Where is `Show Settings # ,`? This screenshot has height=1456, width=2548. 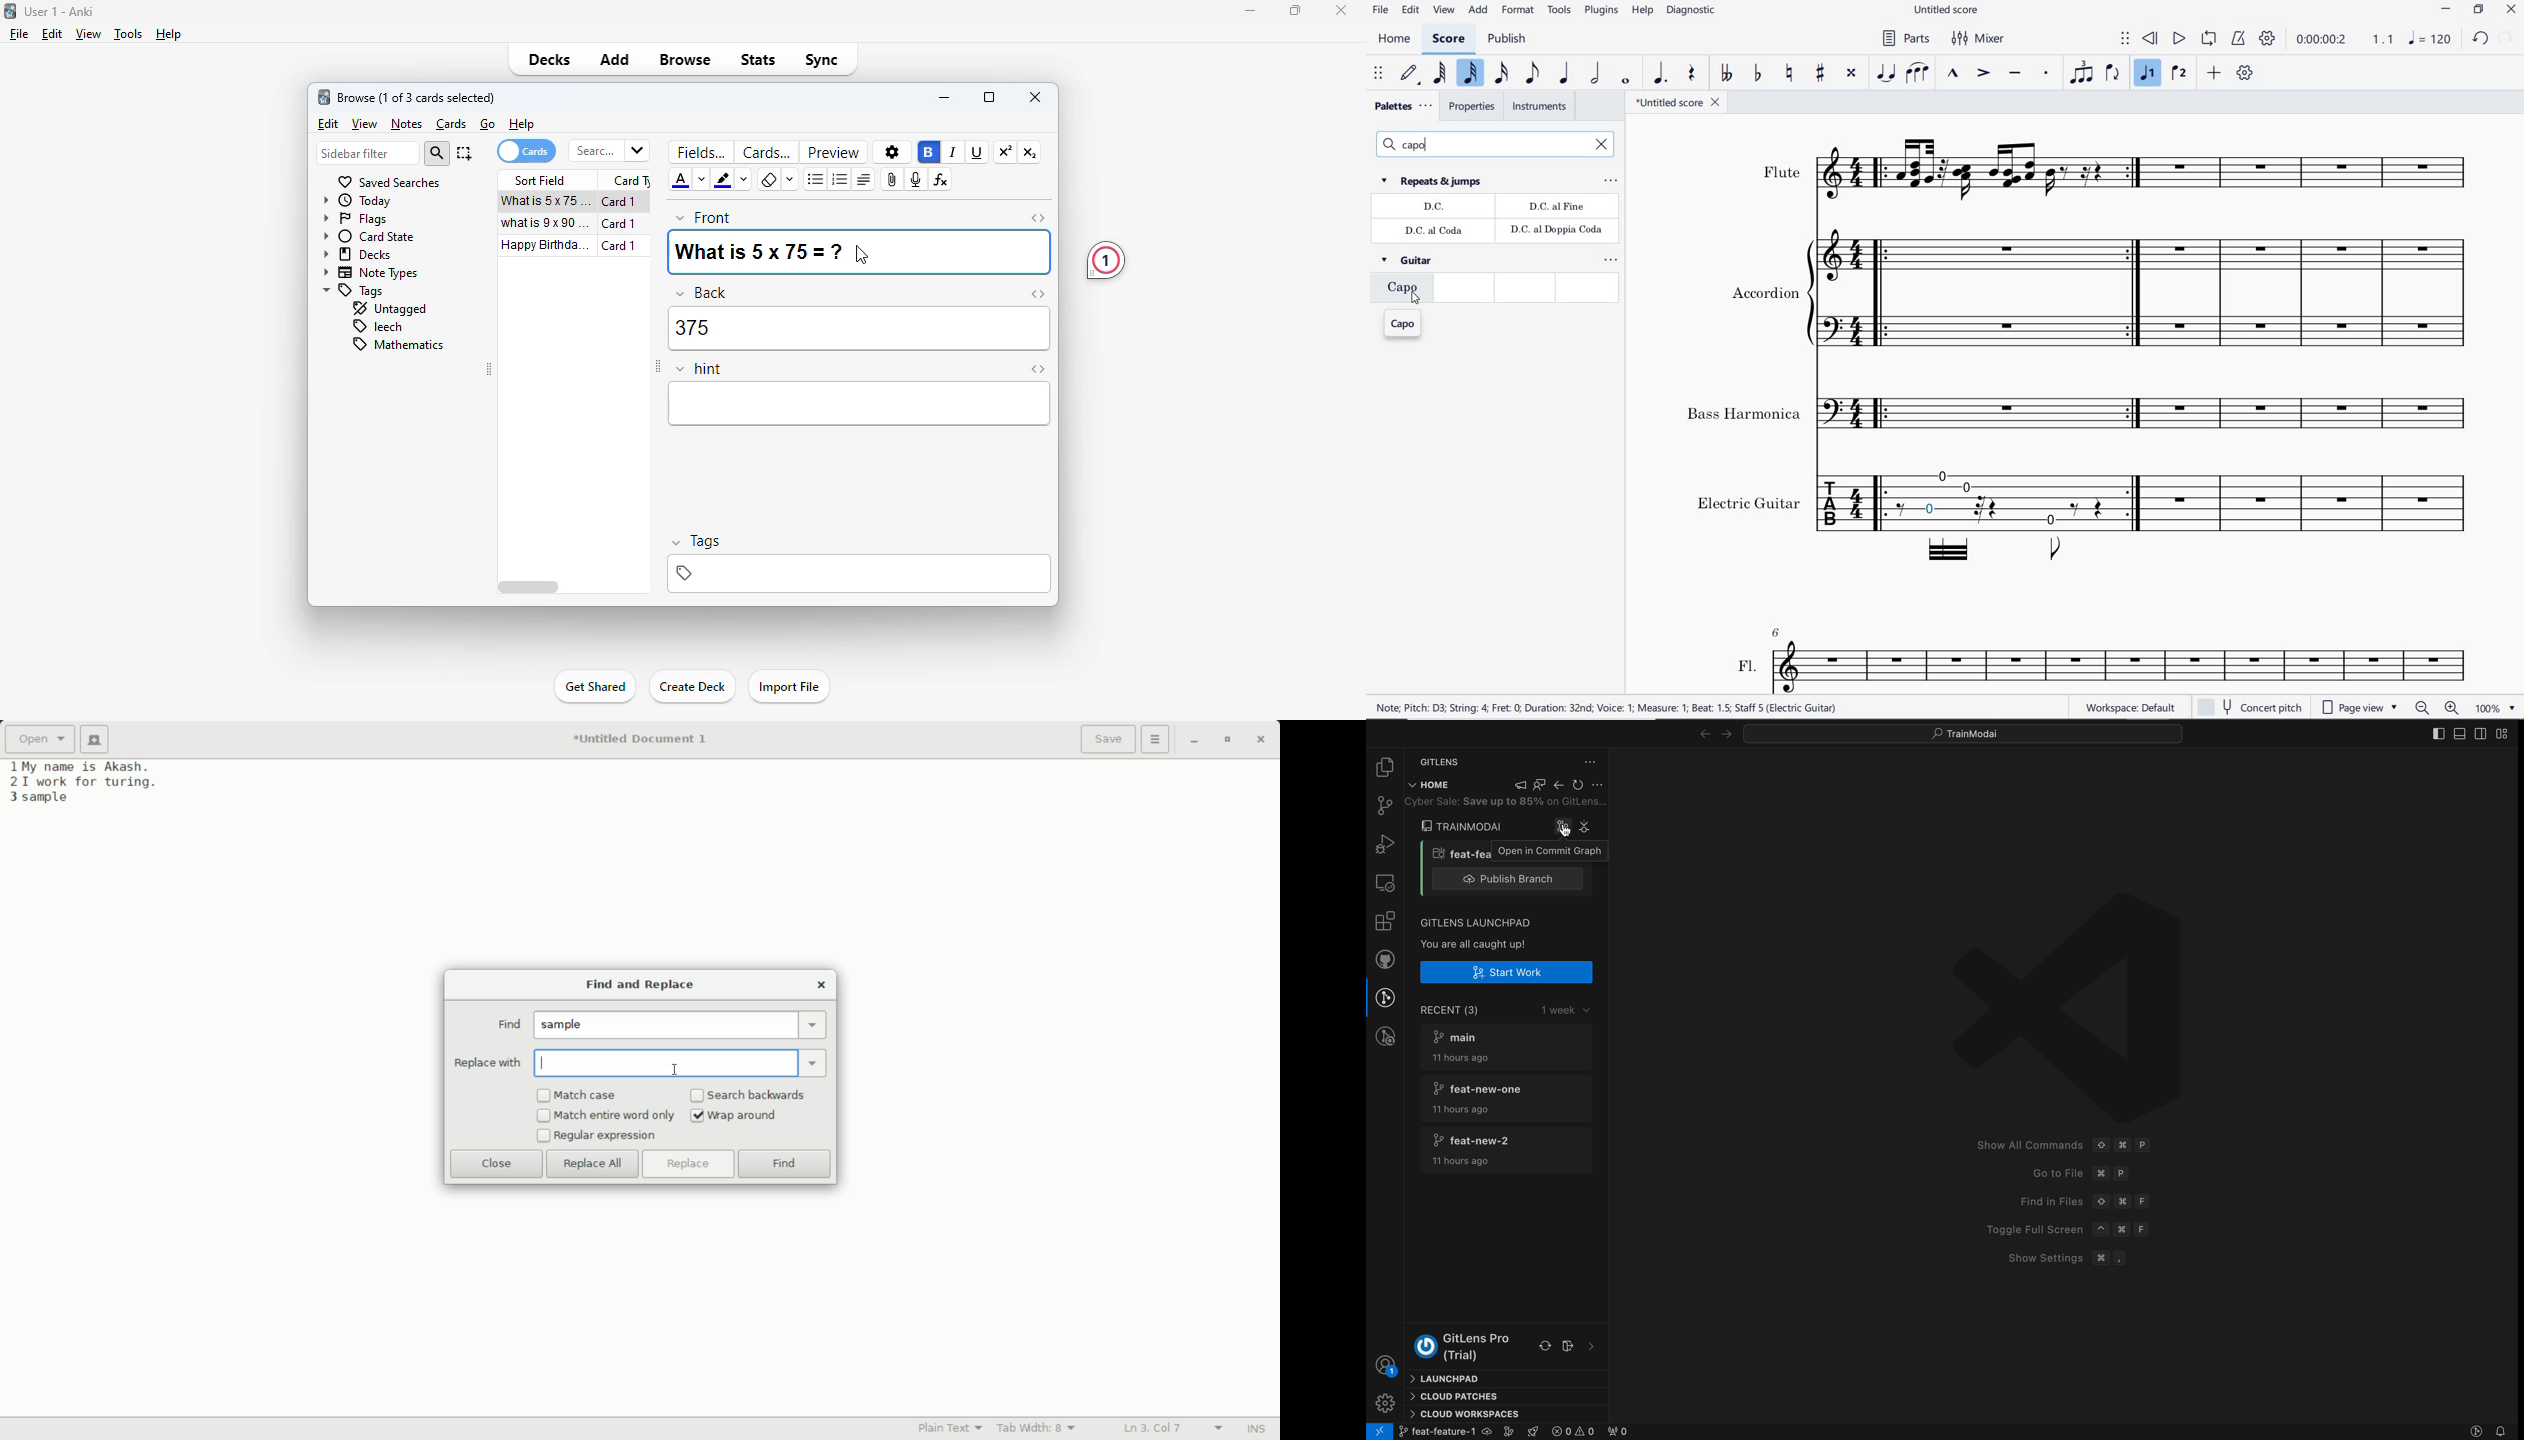
Show Settings # , is located at coordinates (2068, 1258).